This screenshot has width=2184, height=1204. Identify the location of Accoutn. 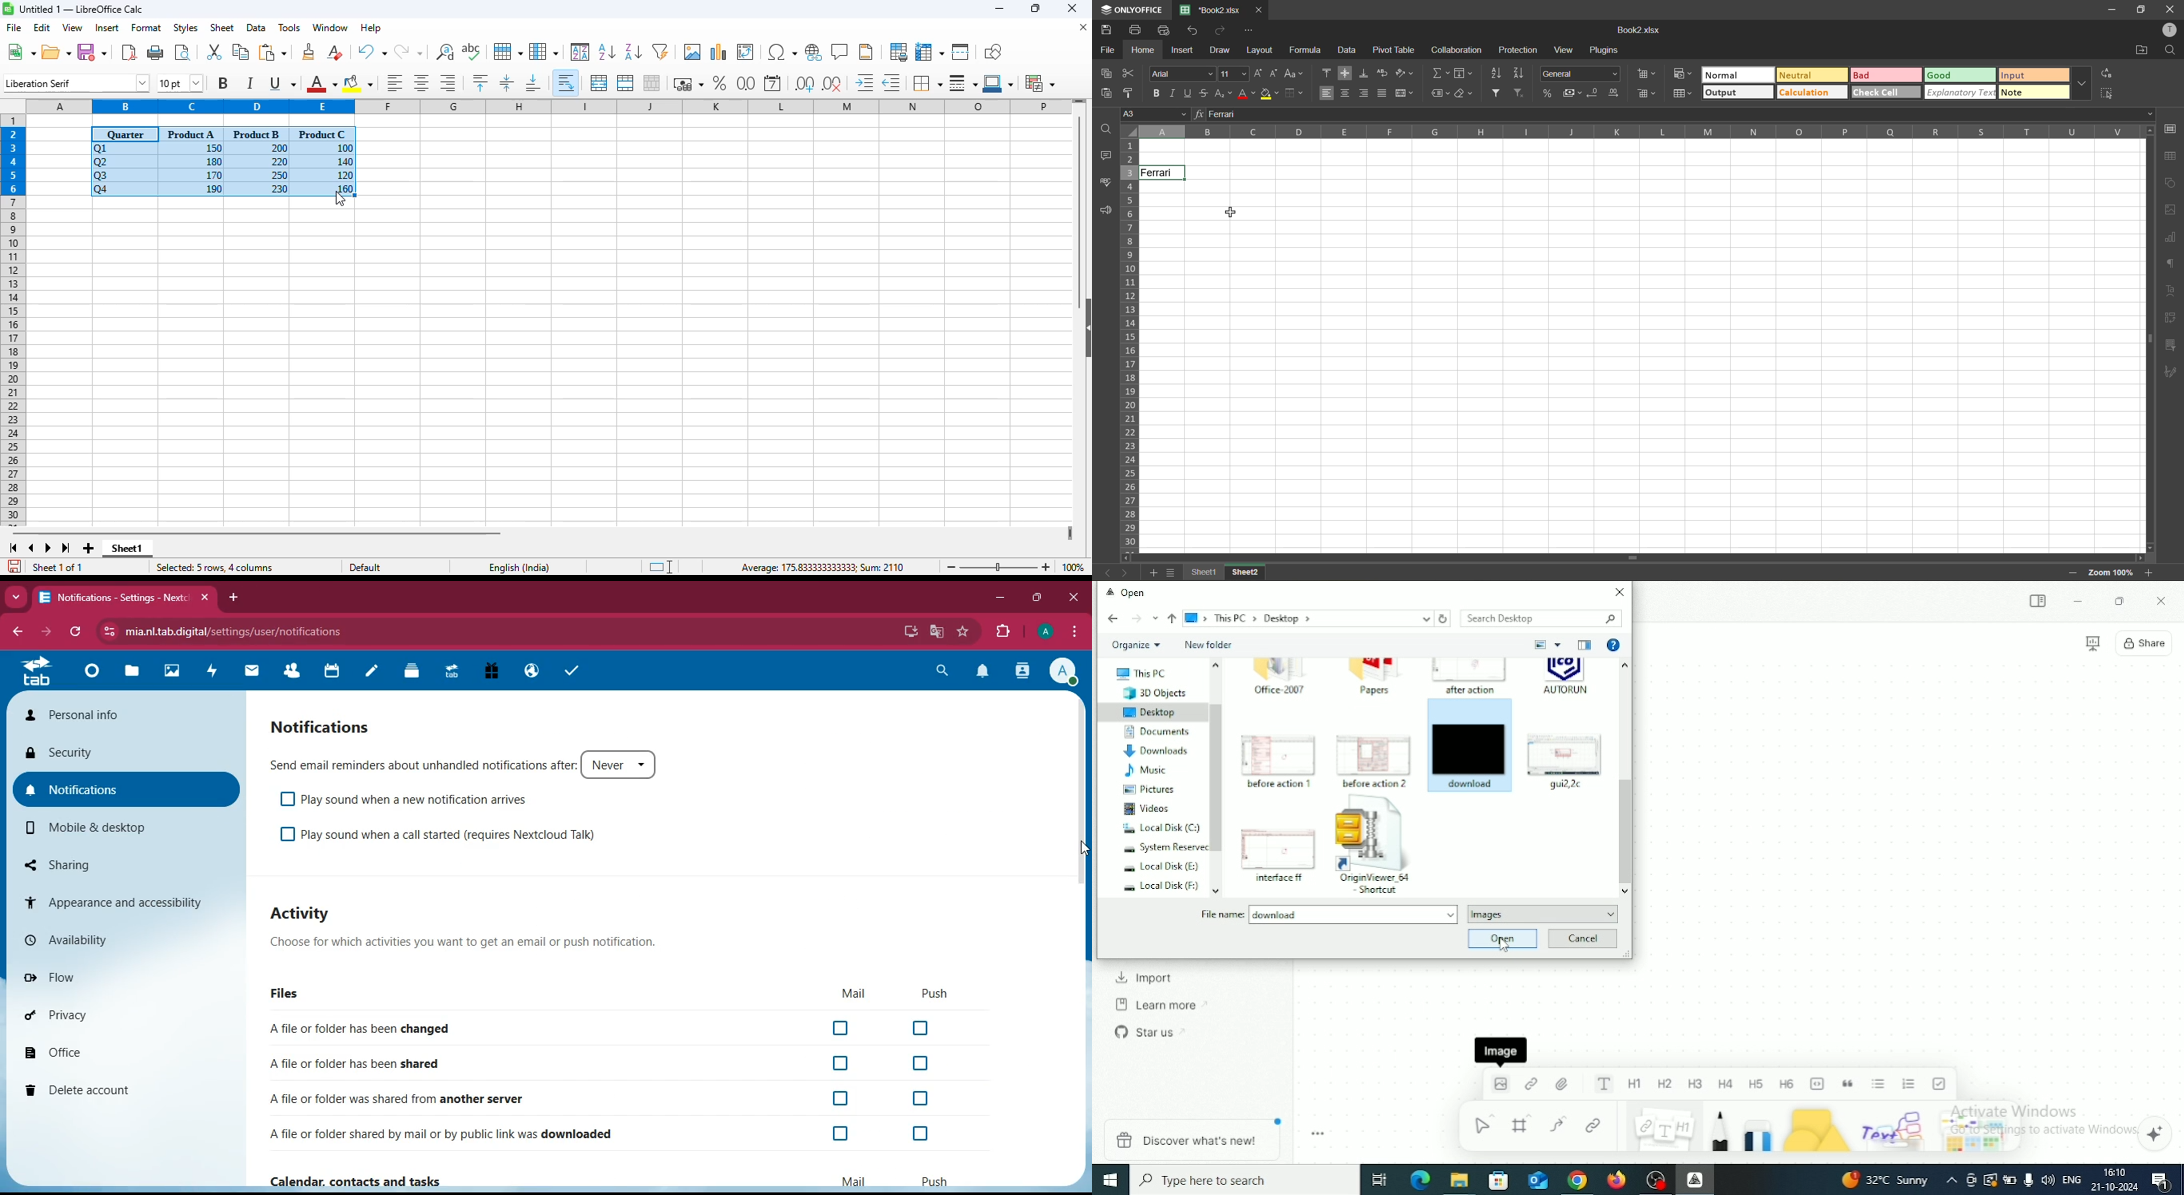
(1062, 671).